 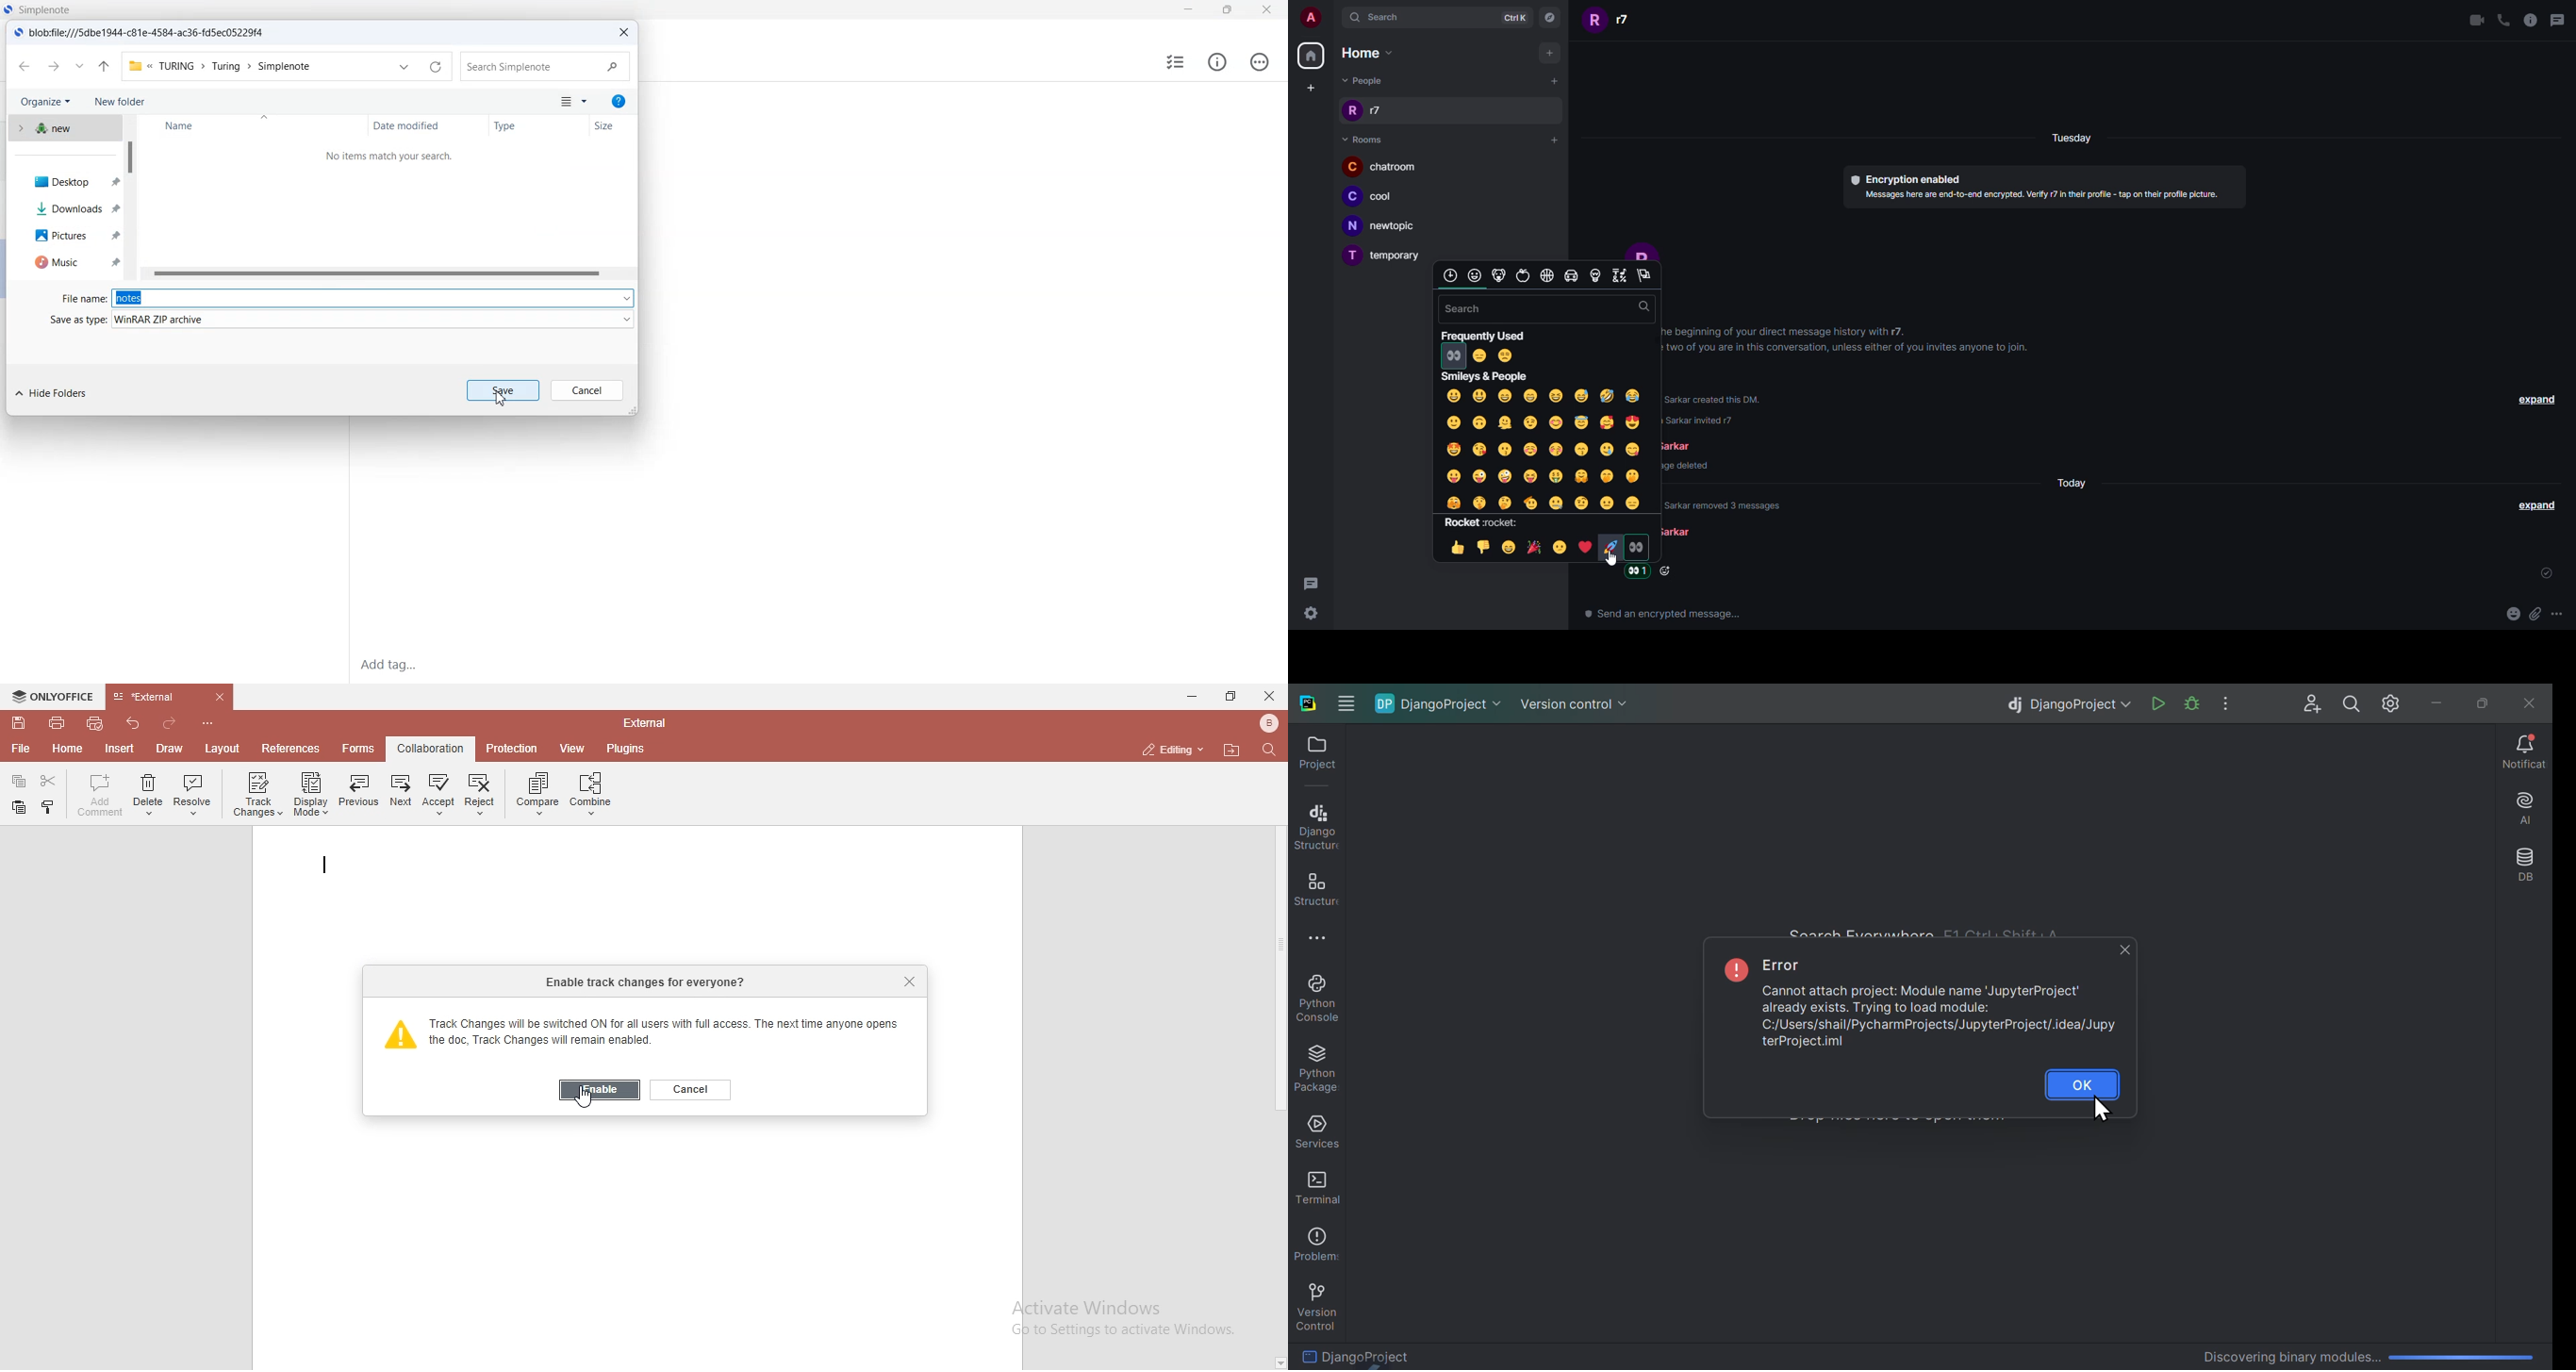 What do you see at coordinates (505, 390) in the screenshot?
I see `Save` at bounding box center [505, 390].